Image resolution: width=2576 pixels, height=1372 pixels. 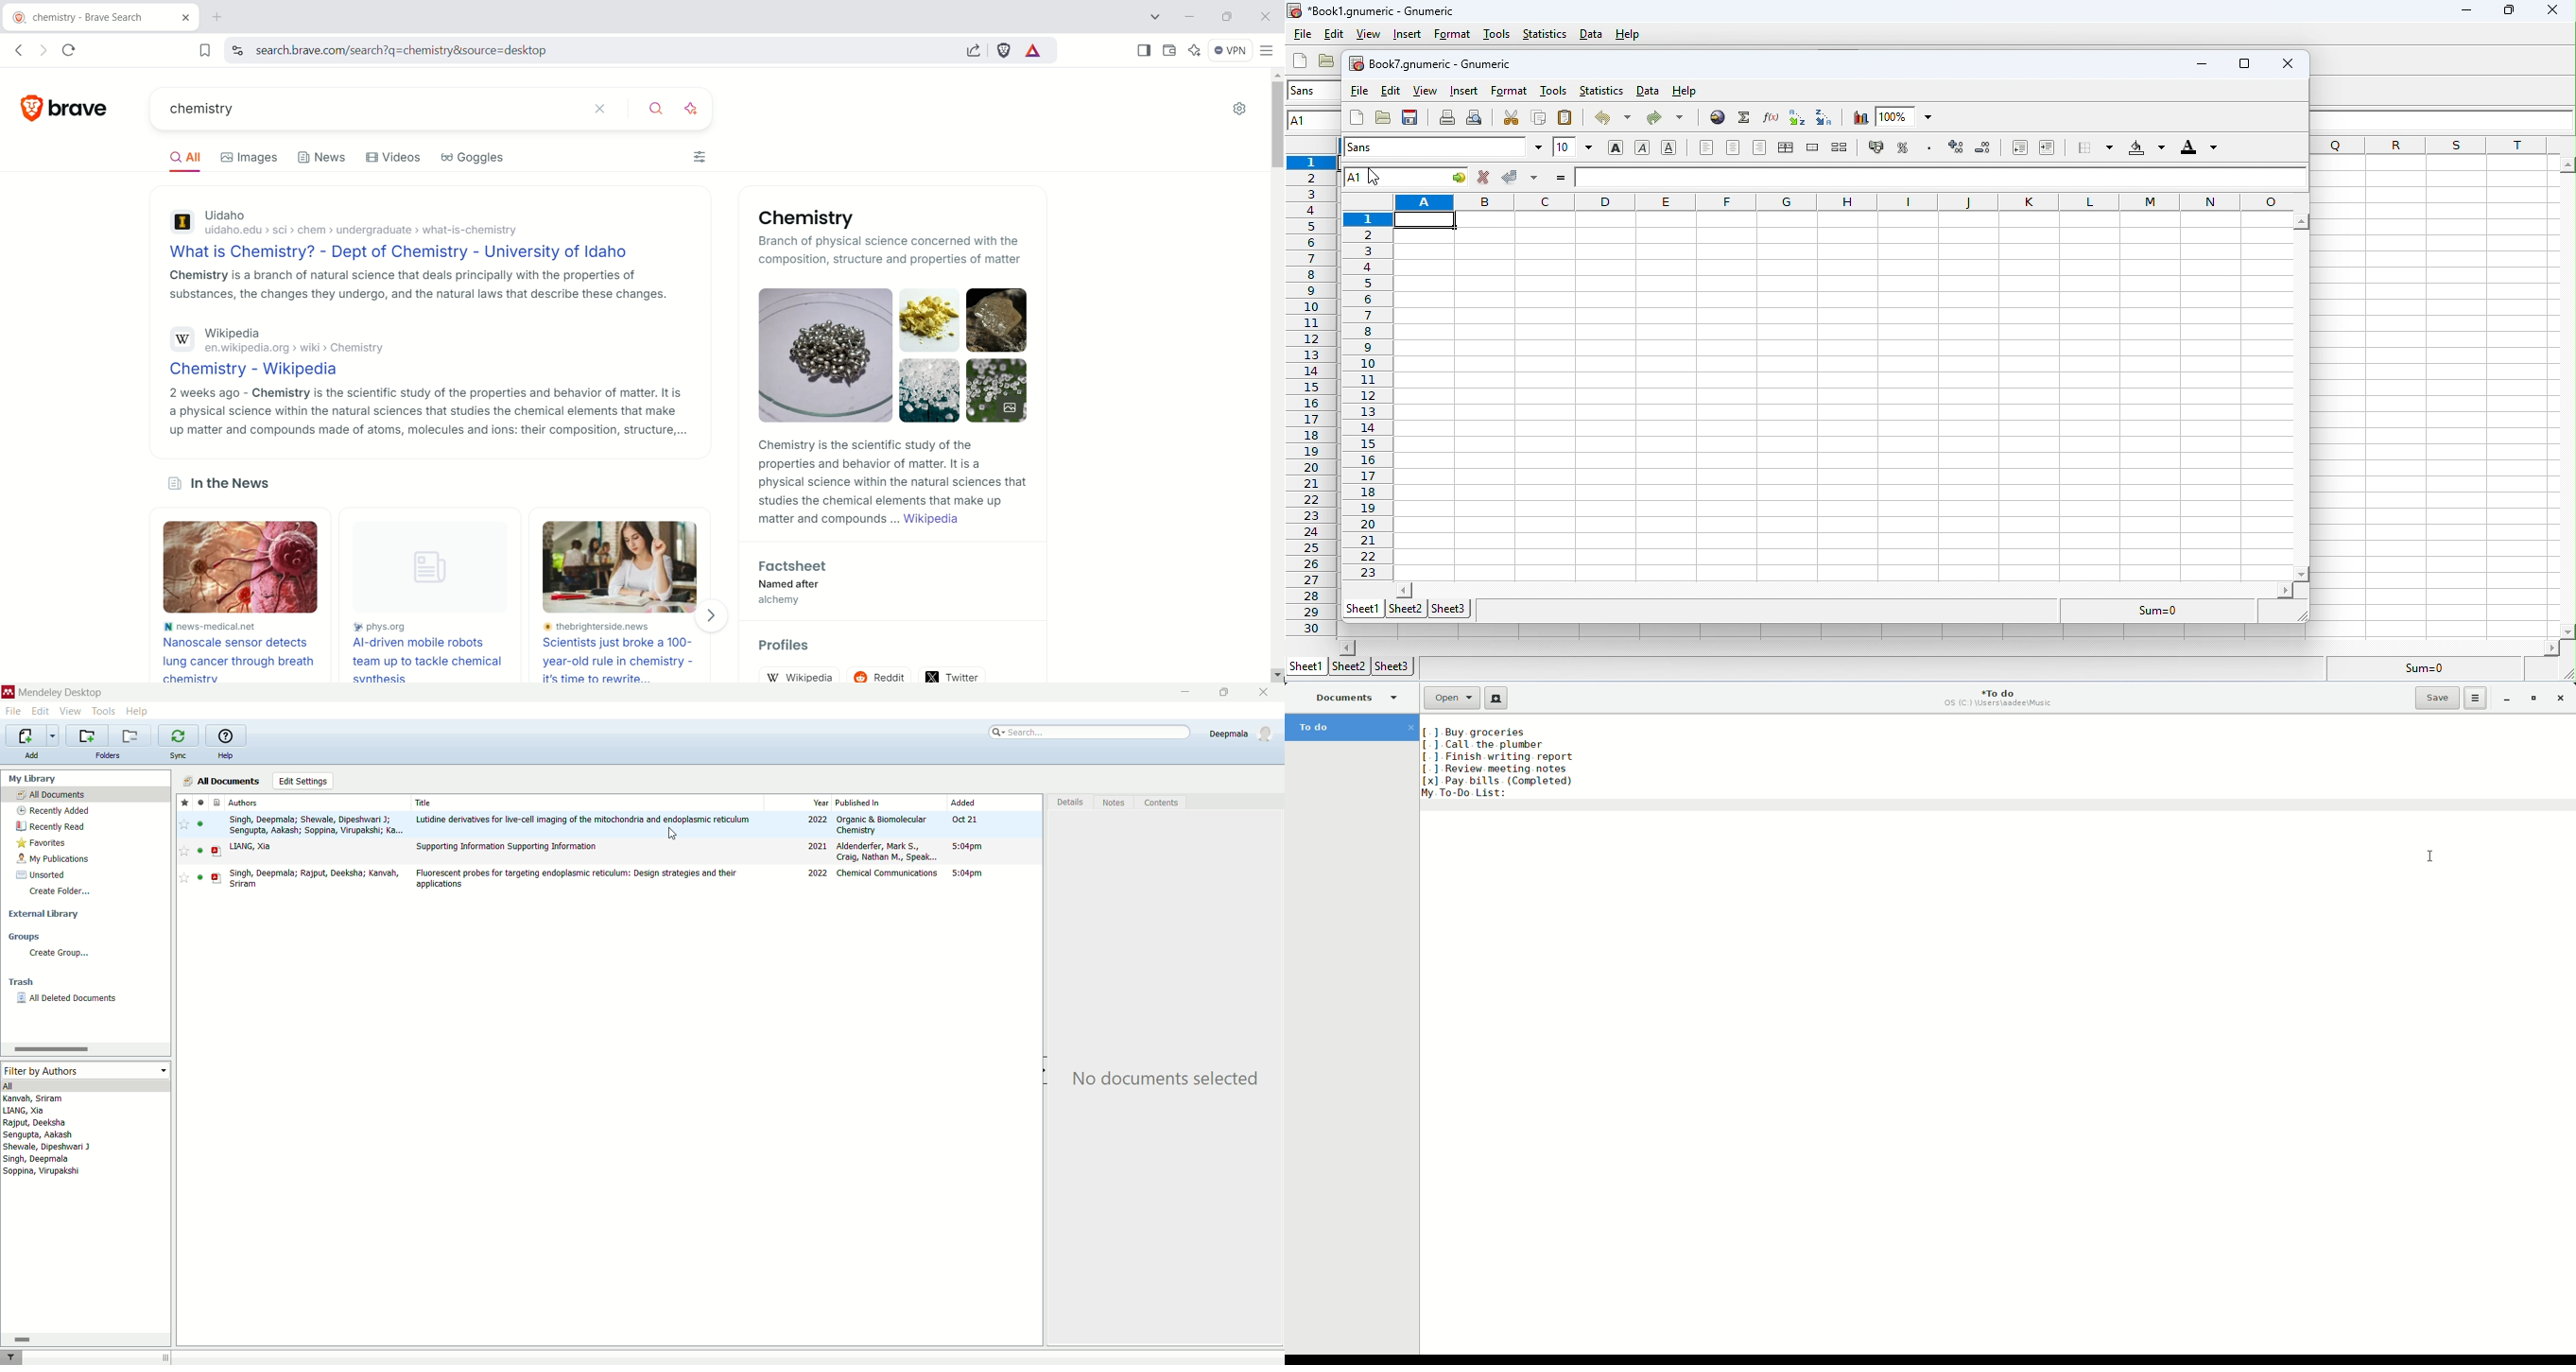 I want to click on row numbers, so click(x=1310, y=396).